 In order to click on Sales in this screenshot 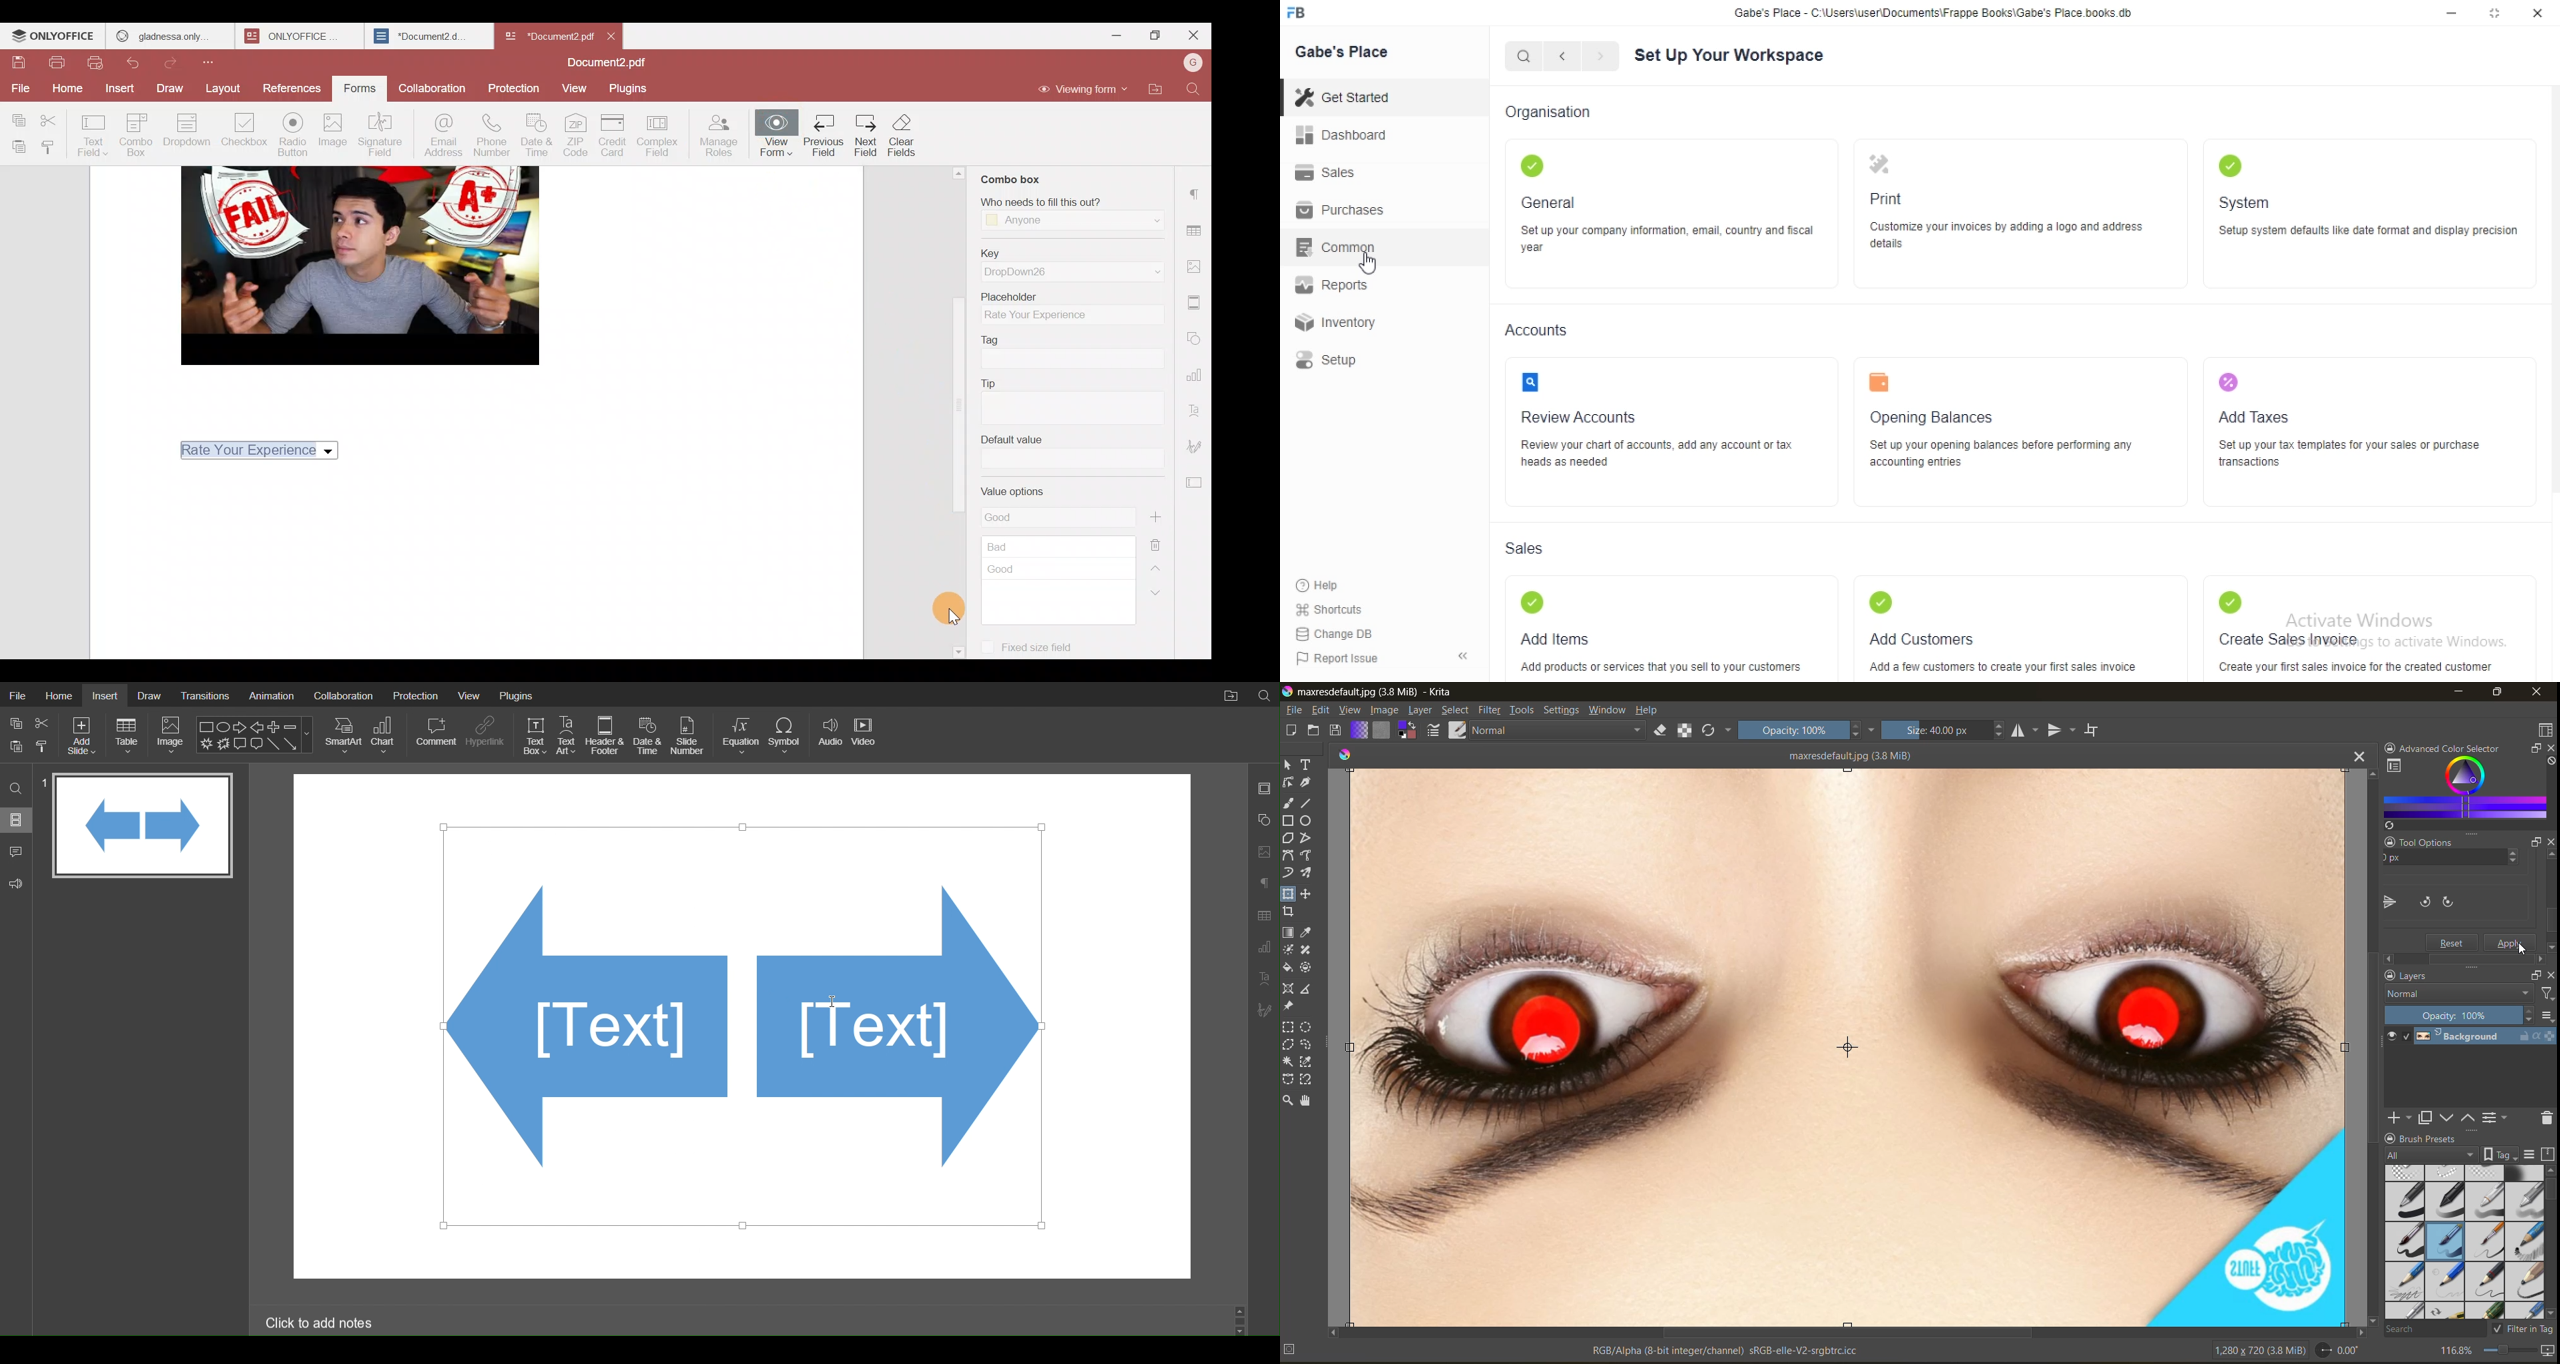, I will do `click(1523, 549)`.